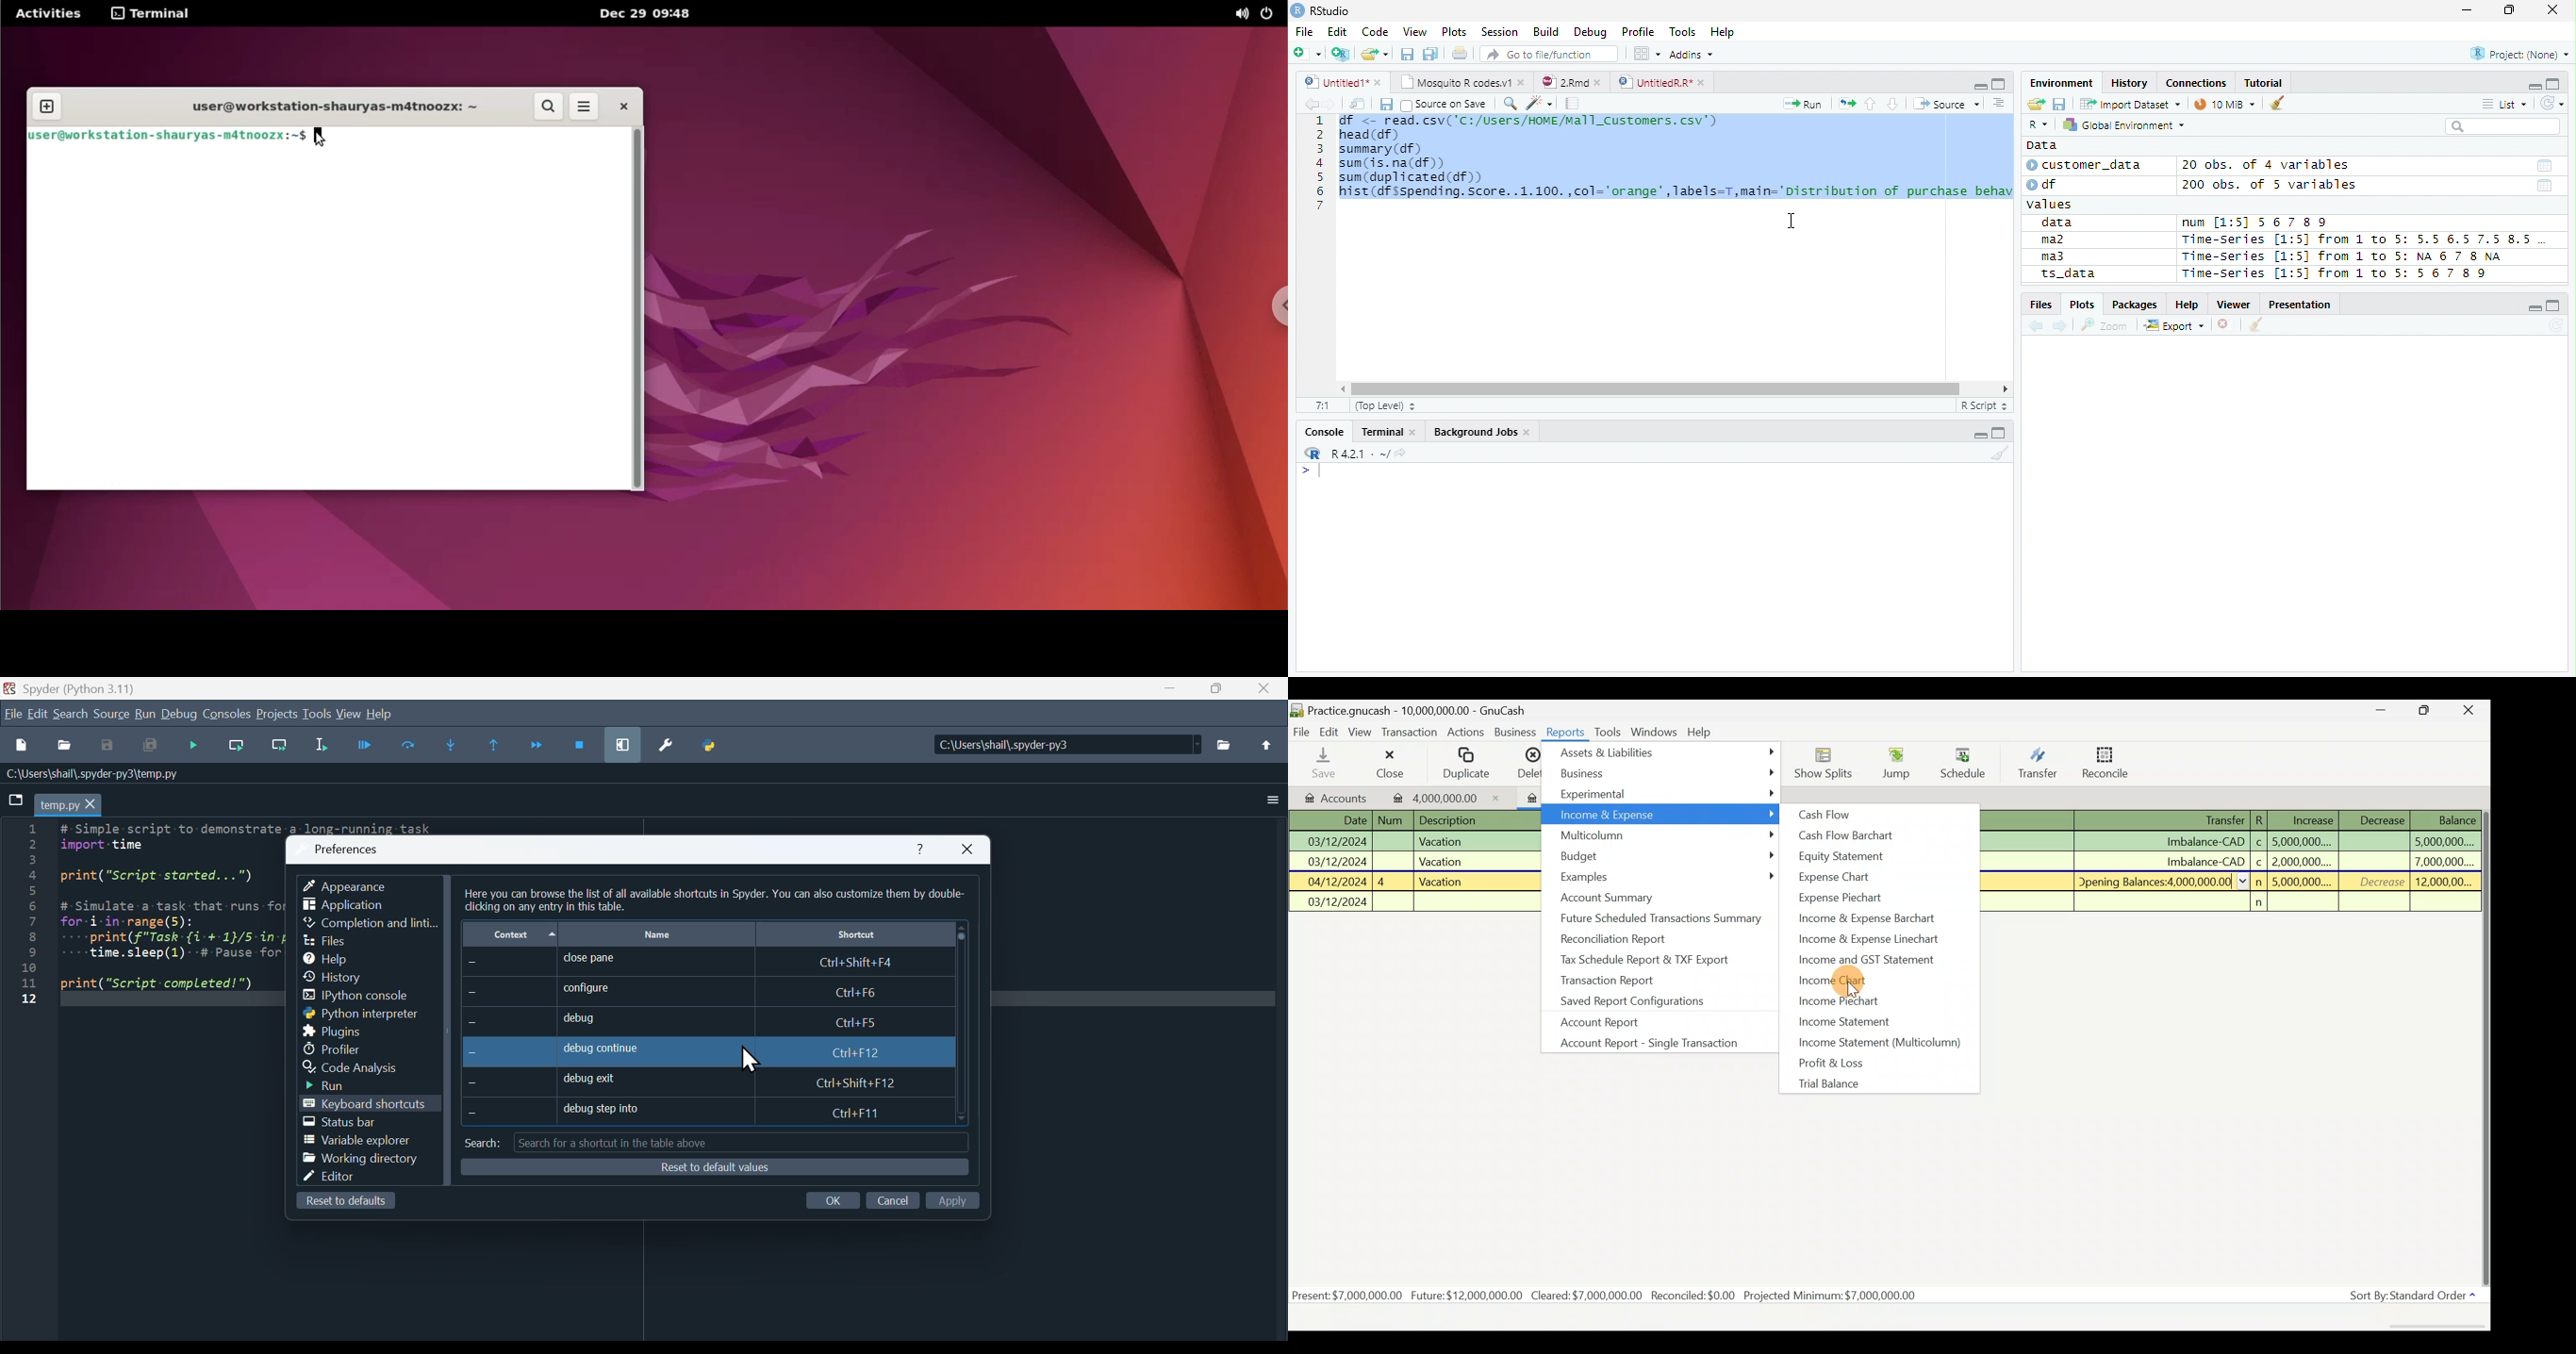 The width and height of the screenshot is (2576, 1372). Describe the element at coordinates (2196, 83) in the screenshot. I see `Connections` at that location.